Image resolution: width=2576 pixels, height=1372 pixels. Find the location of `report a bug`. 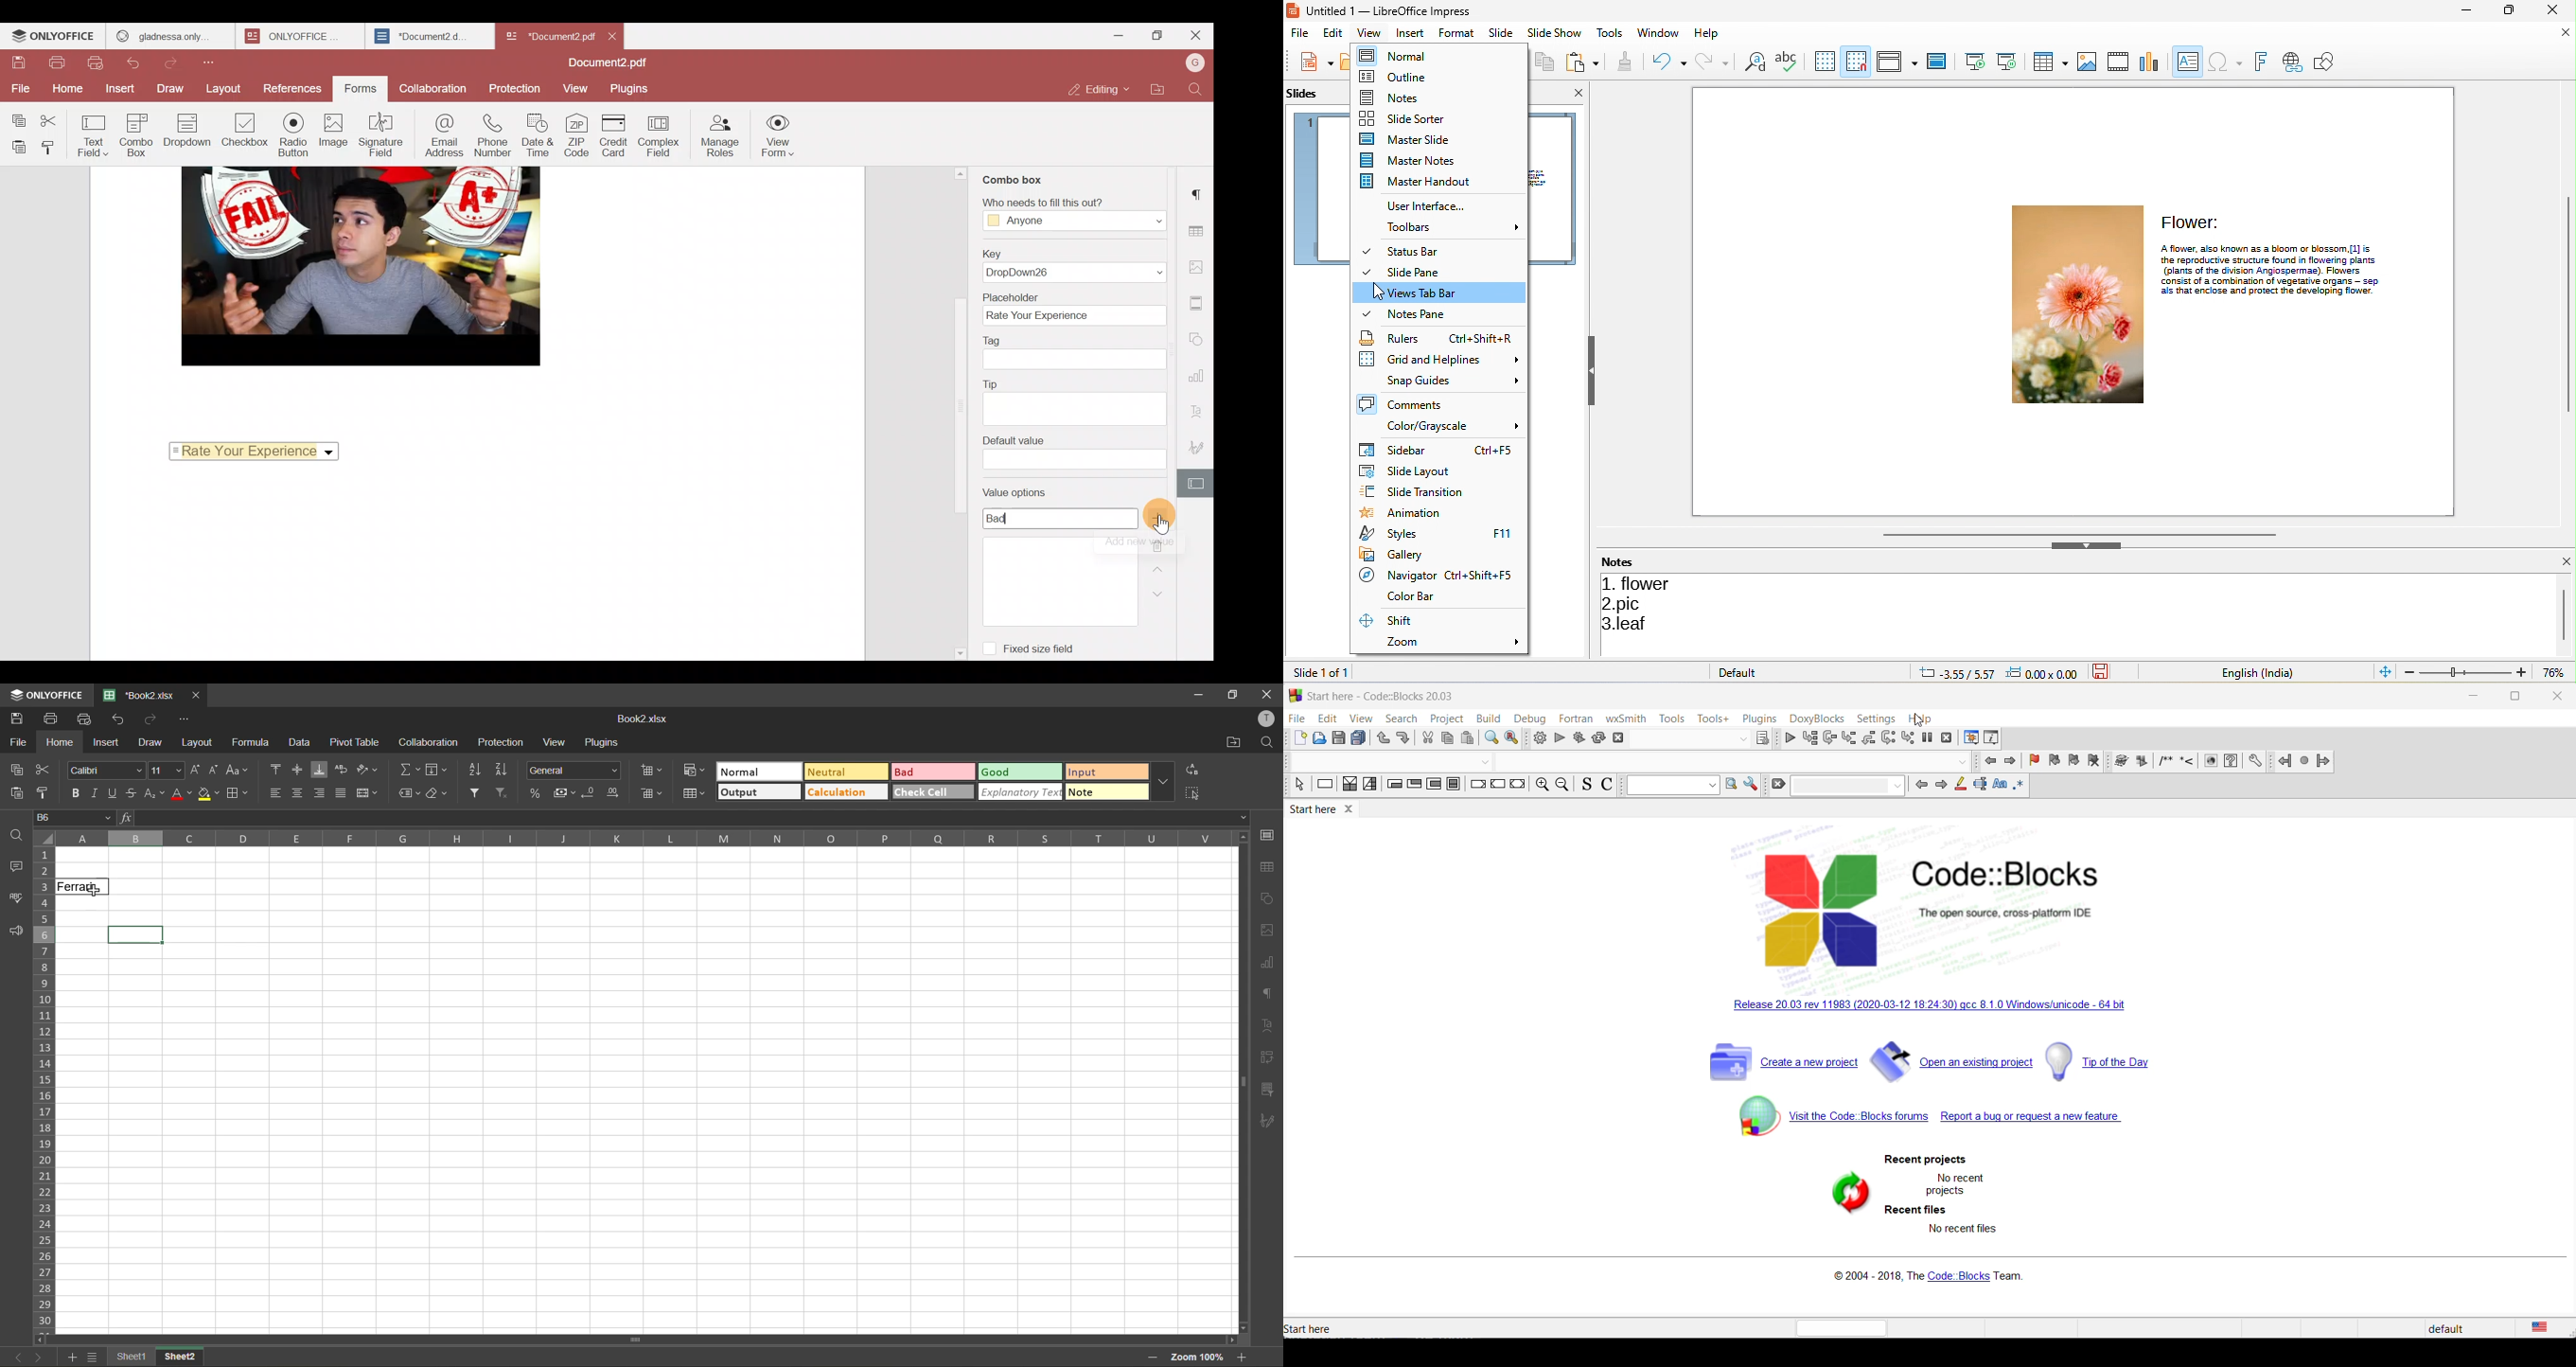

report a bug is located at coordinates (2042, 1117).